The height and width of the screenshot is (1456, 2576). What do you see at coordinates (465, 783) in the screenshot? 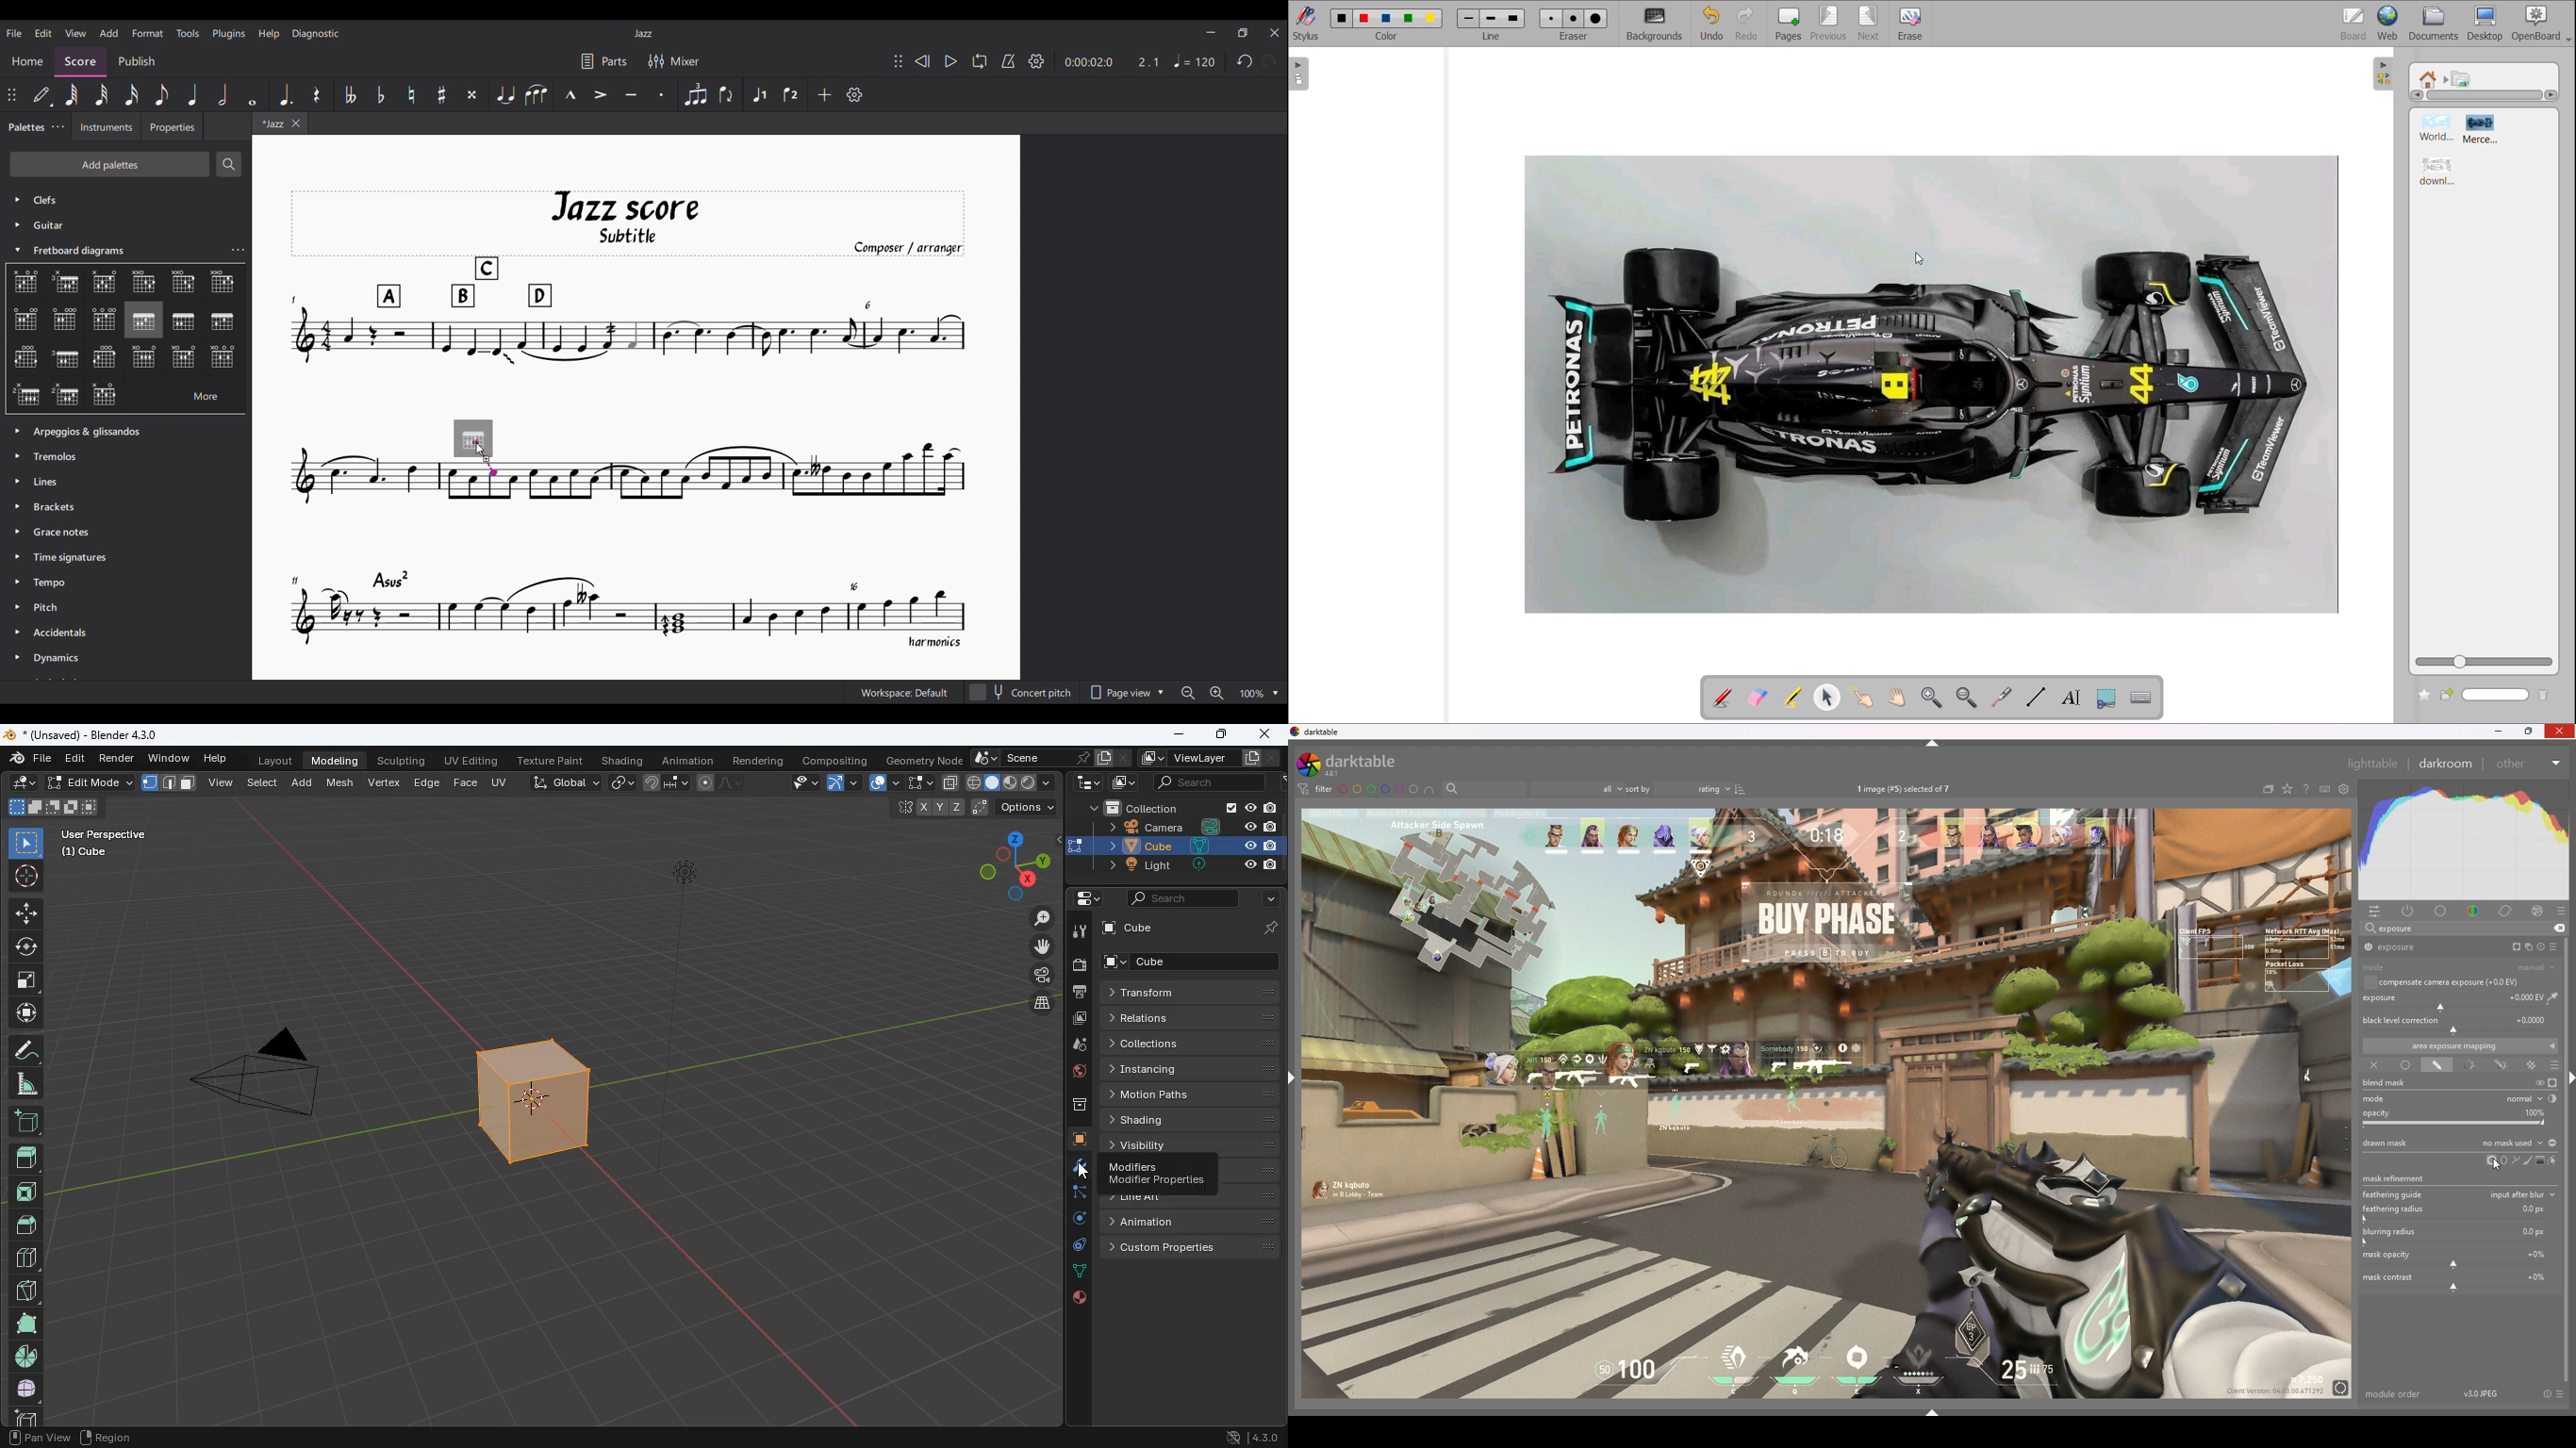
I see `face` at bounding box center [465, 783].